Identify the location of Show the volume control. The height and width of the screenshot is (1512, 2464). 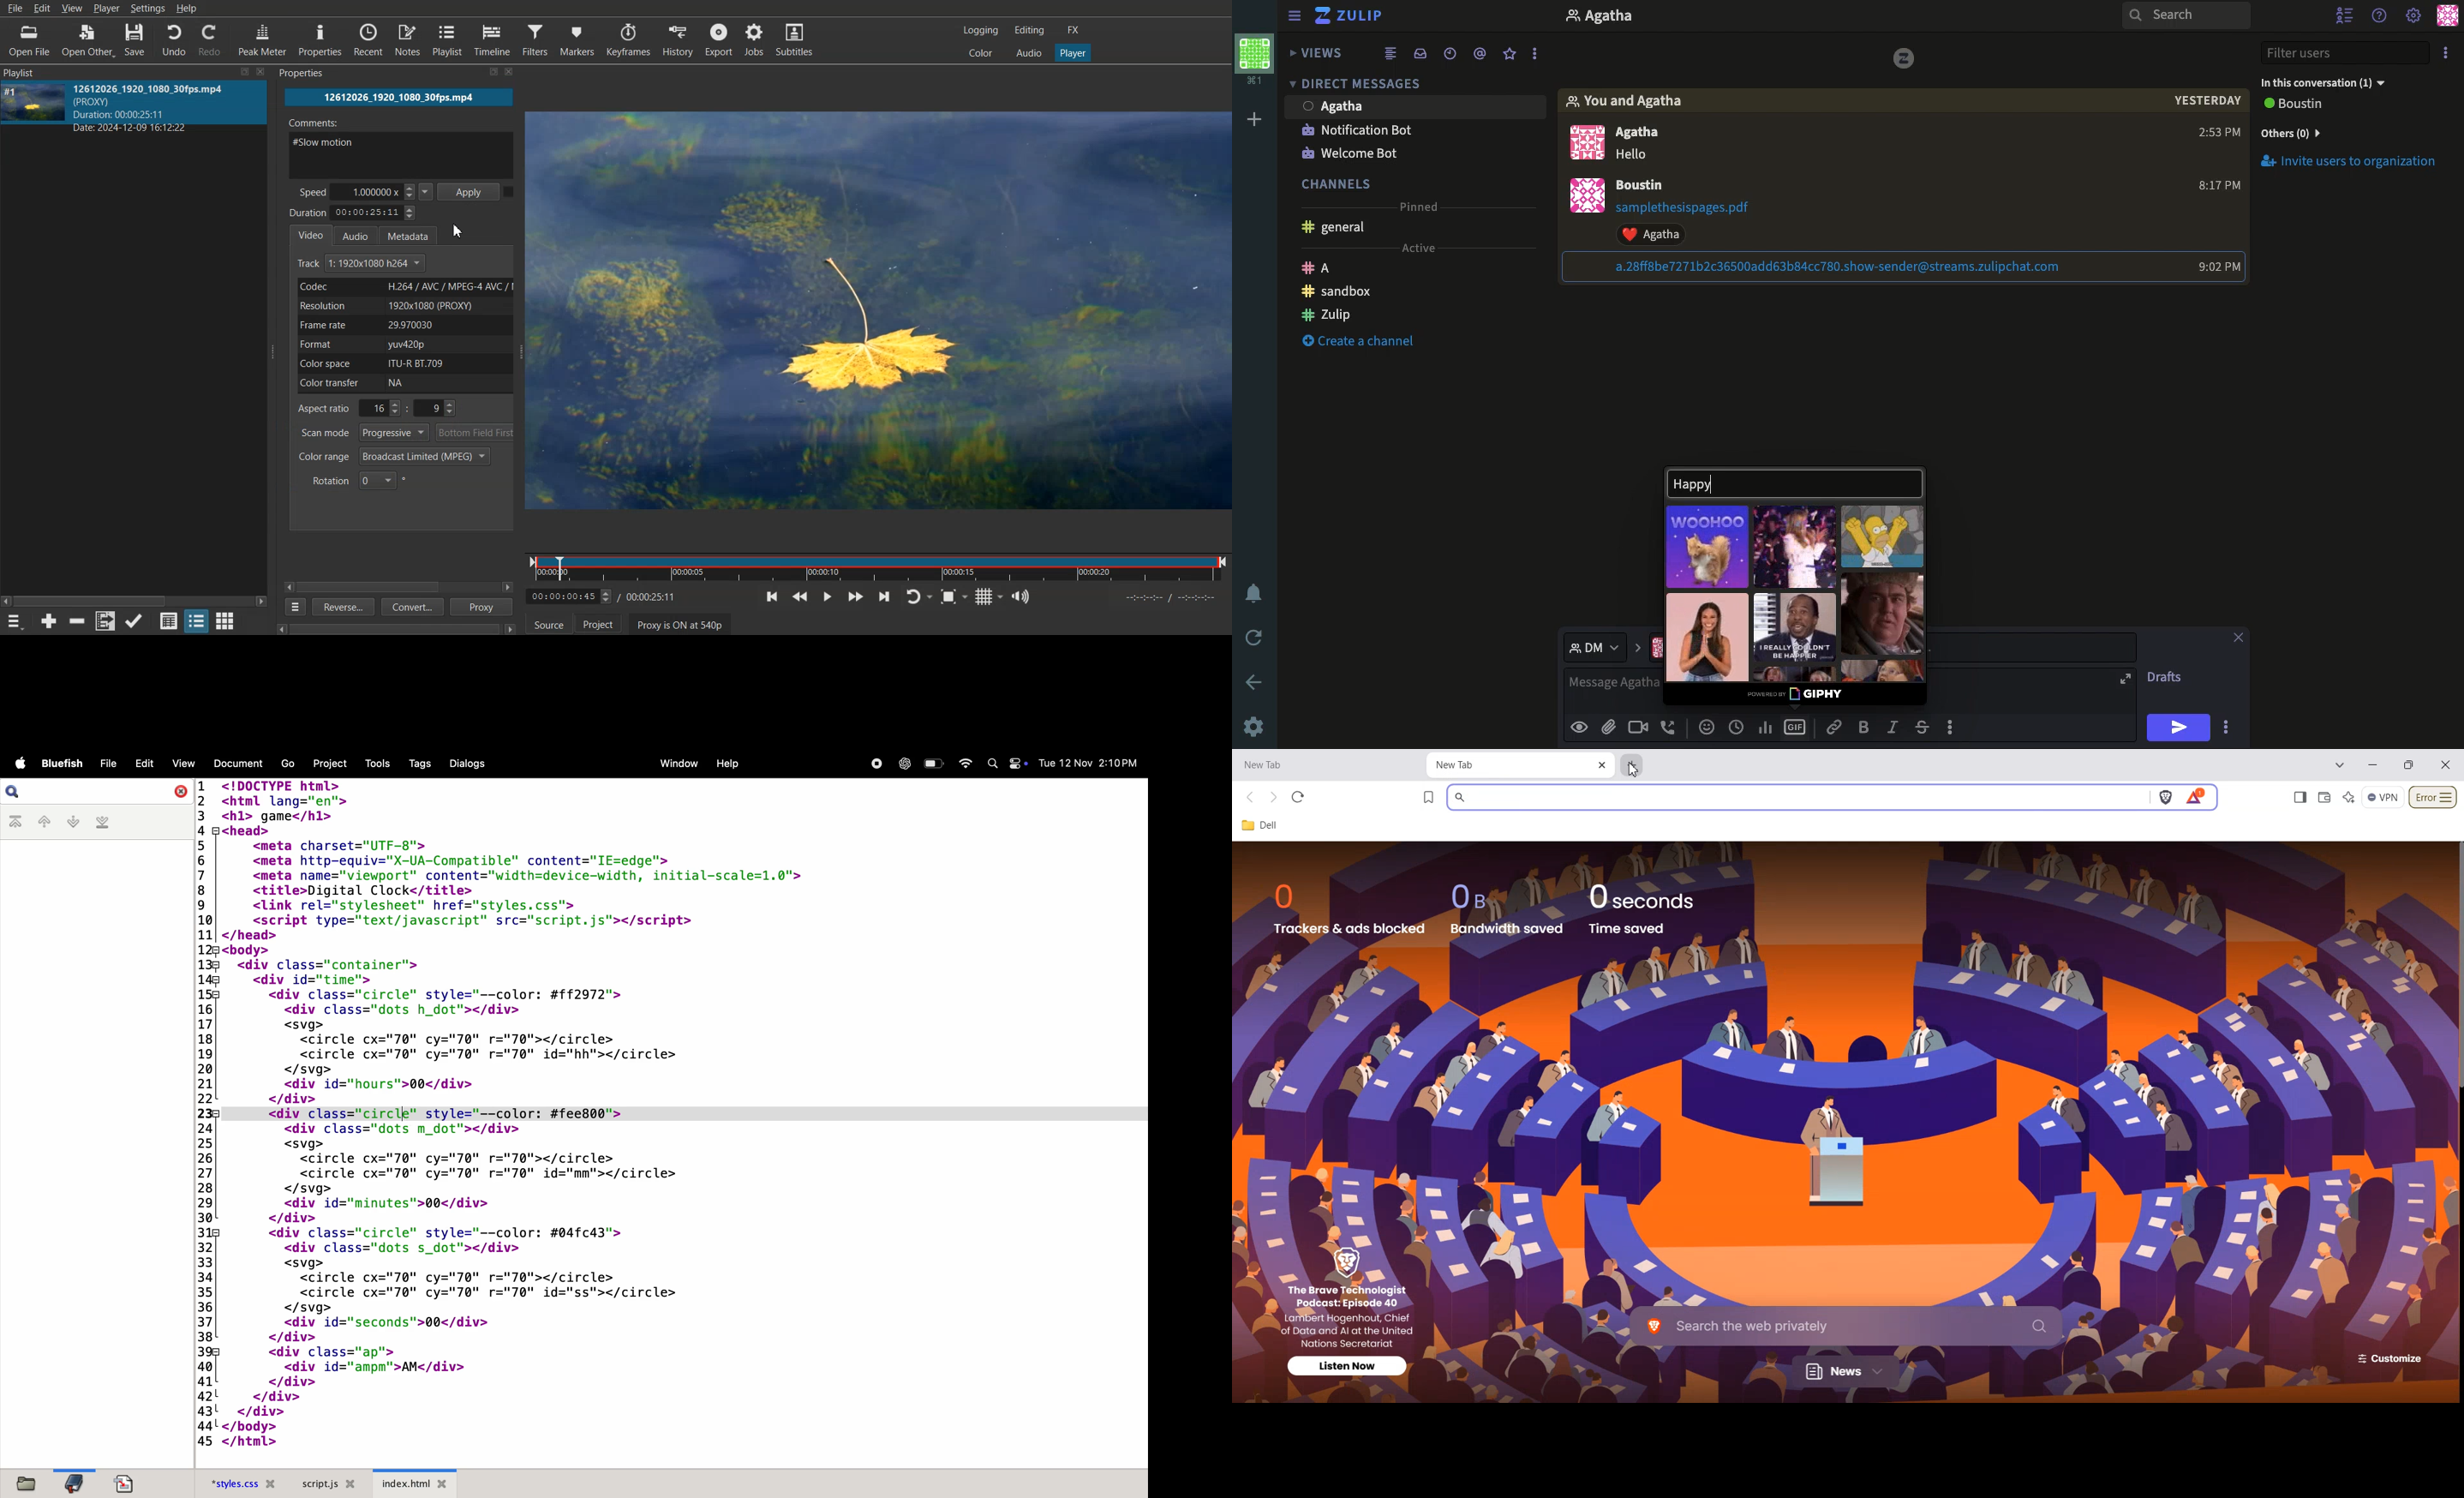
(1021, 597).